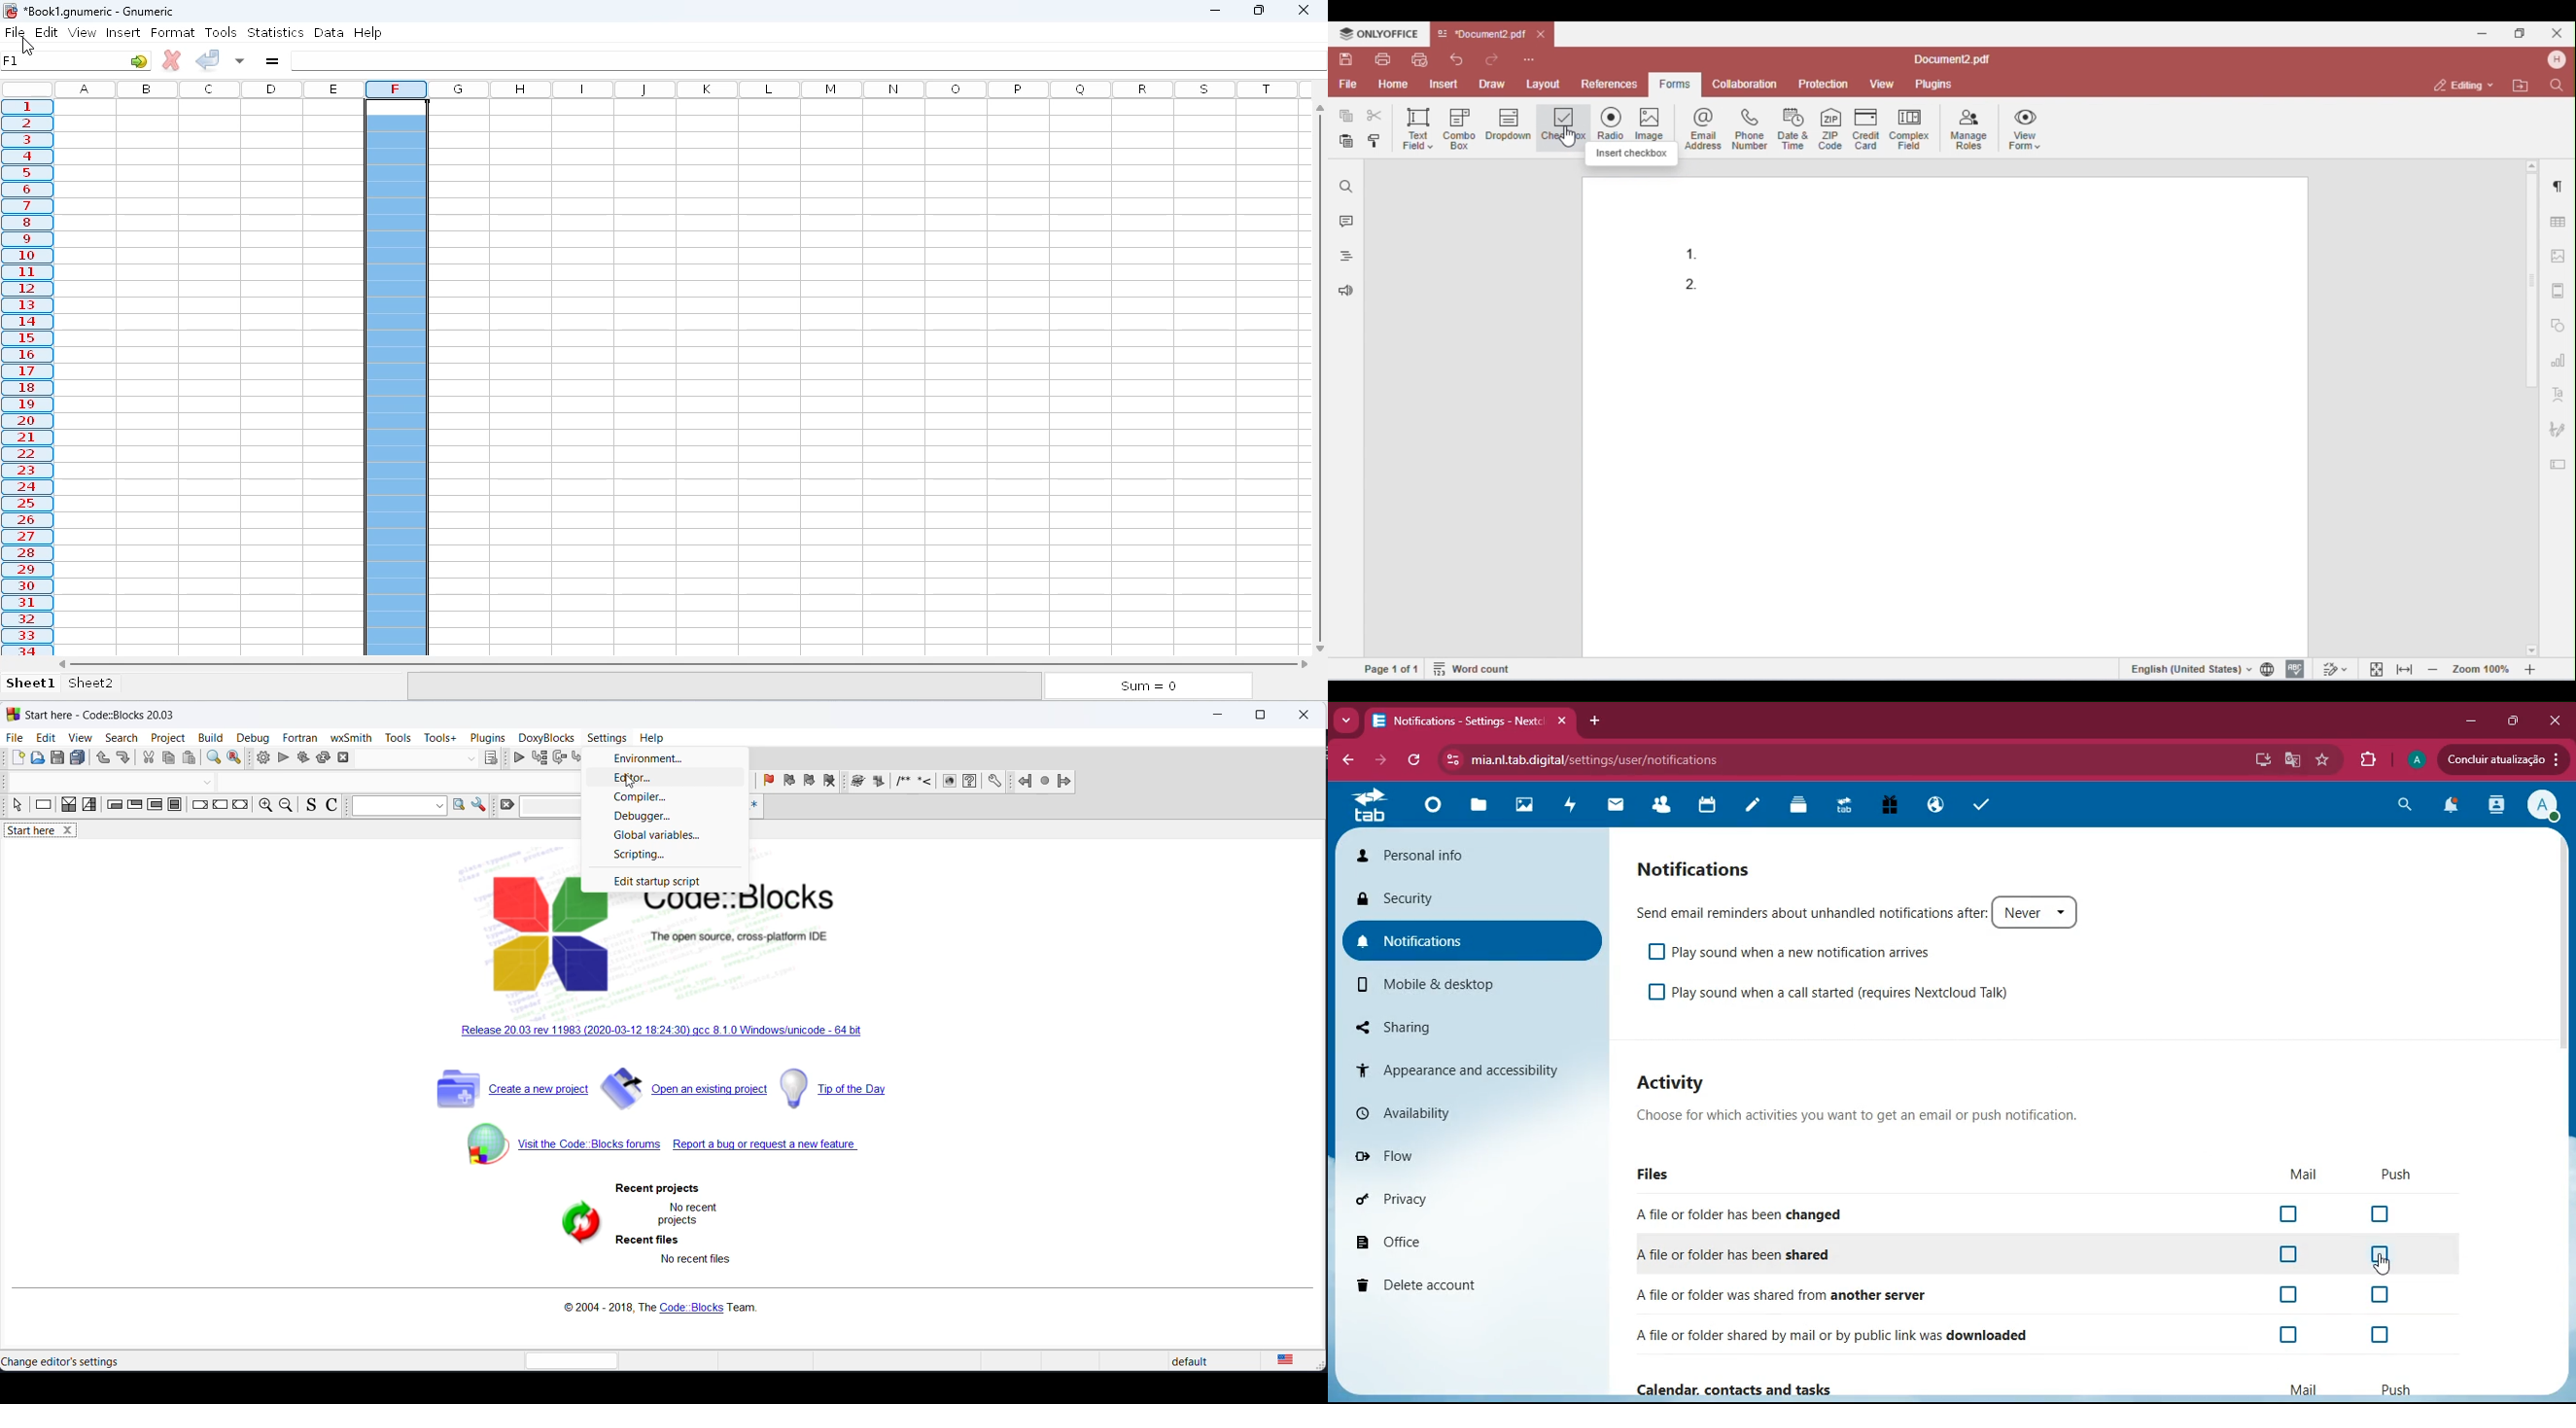 The width and height of the screenshot is (2576, 1428). What do you see at coordinates (263, 757) in the screenshot?
I see `build` at bounding box center [263, 757].